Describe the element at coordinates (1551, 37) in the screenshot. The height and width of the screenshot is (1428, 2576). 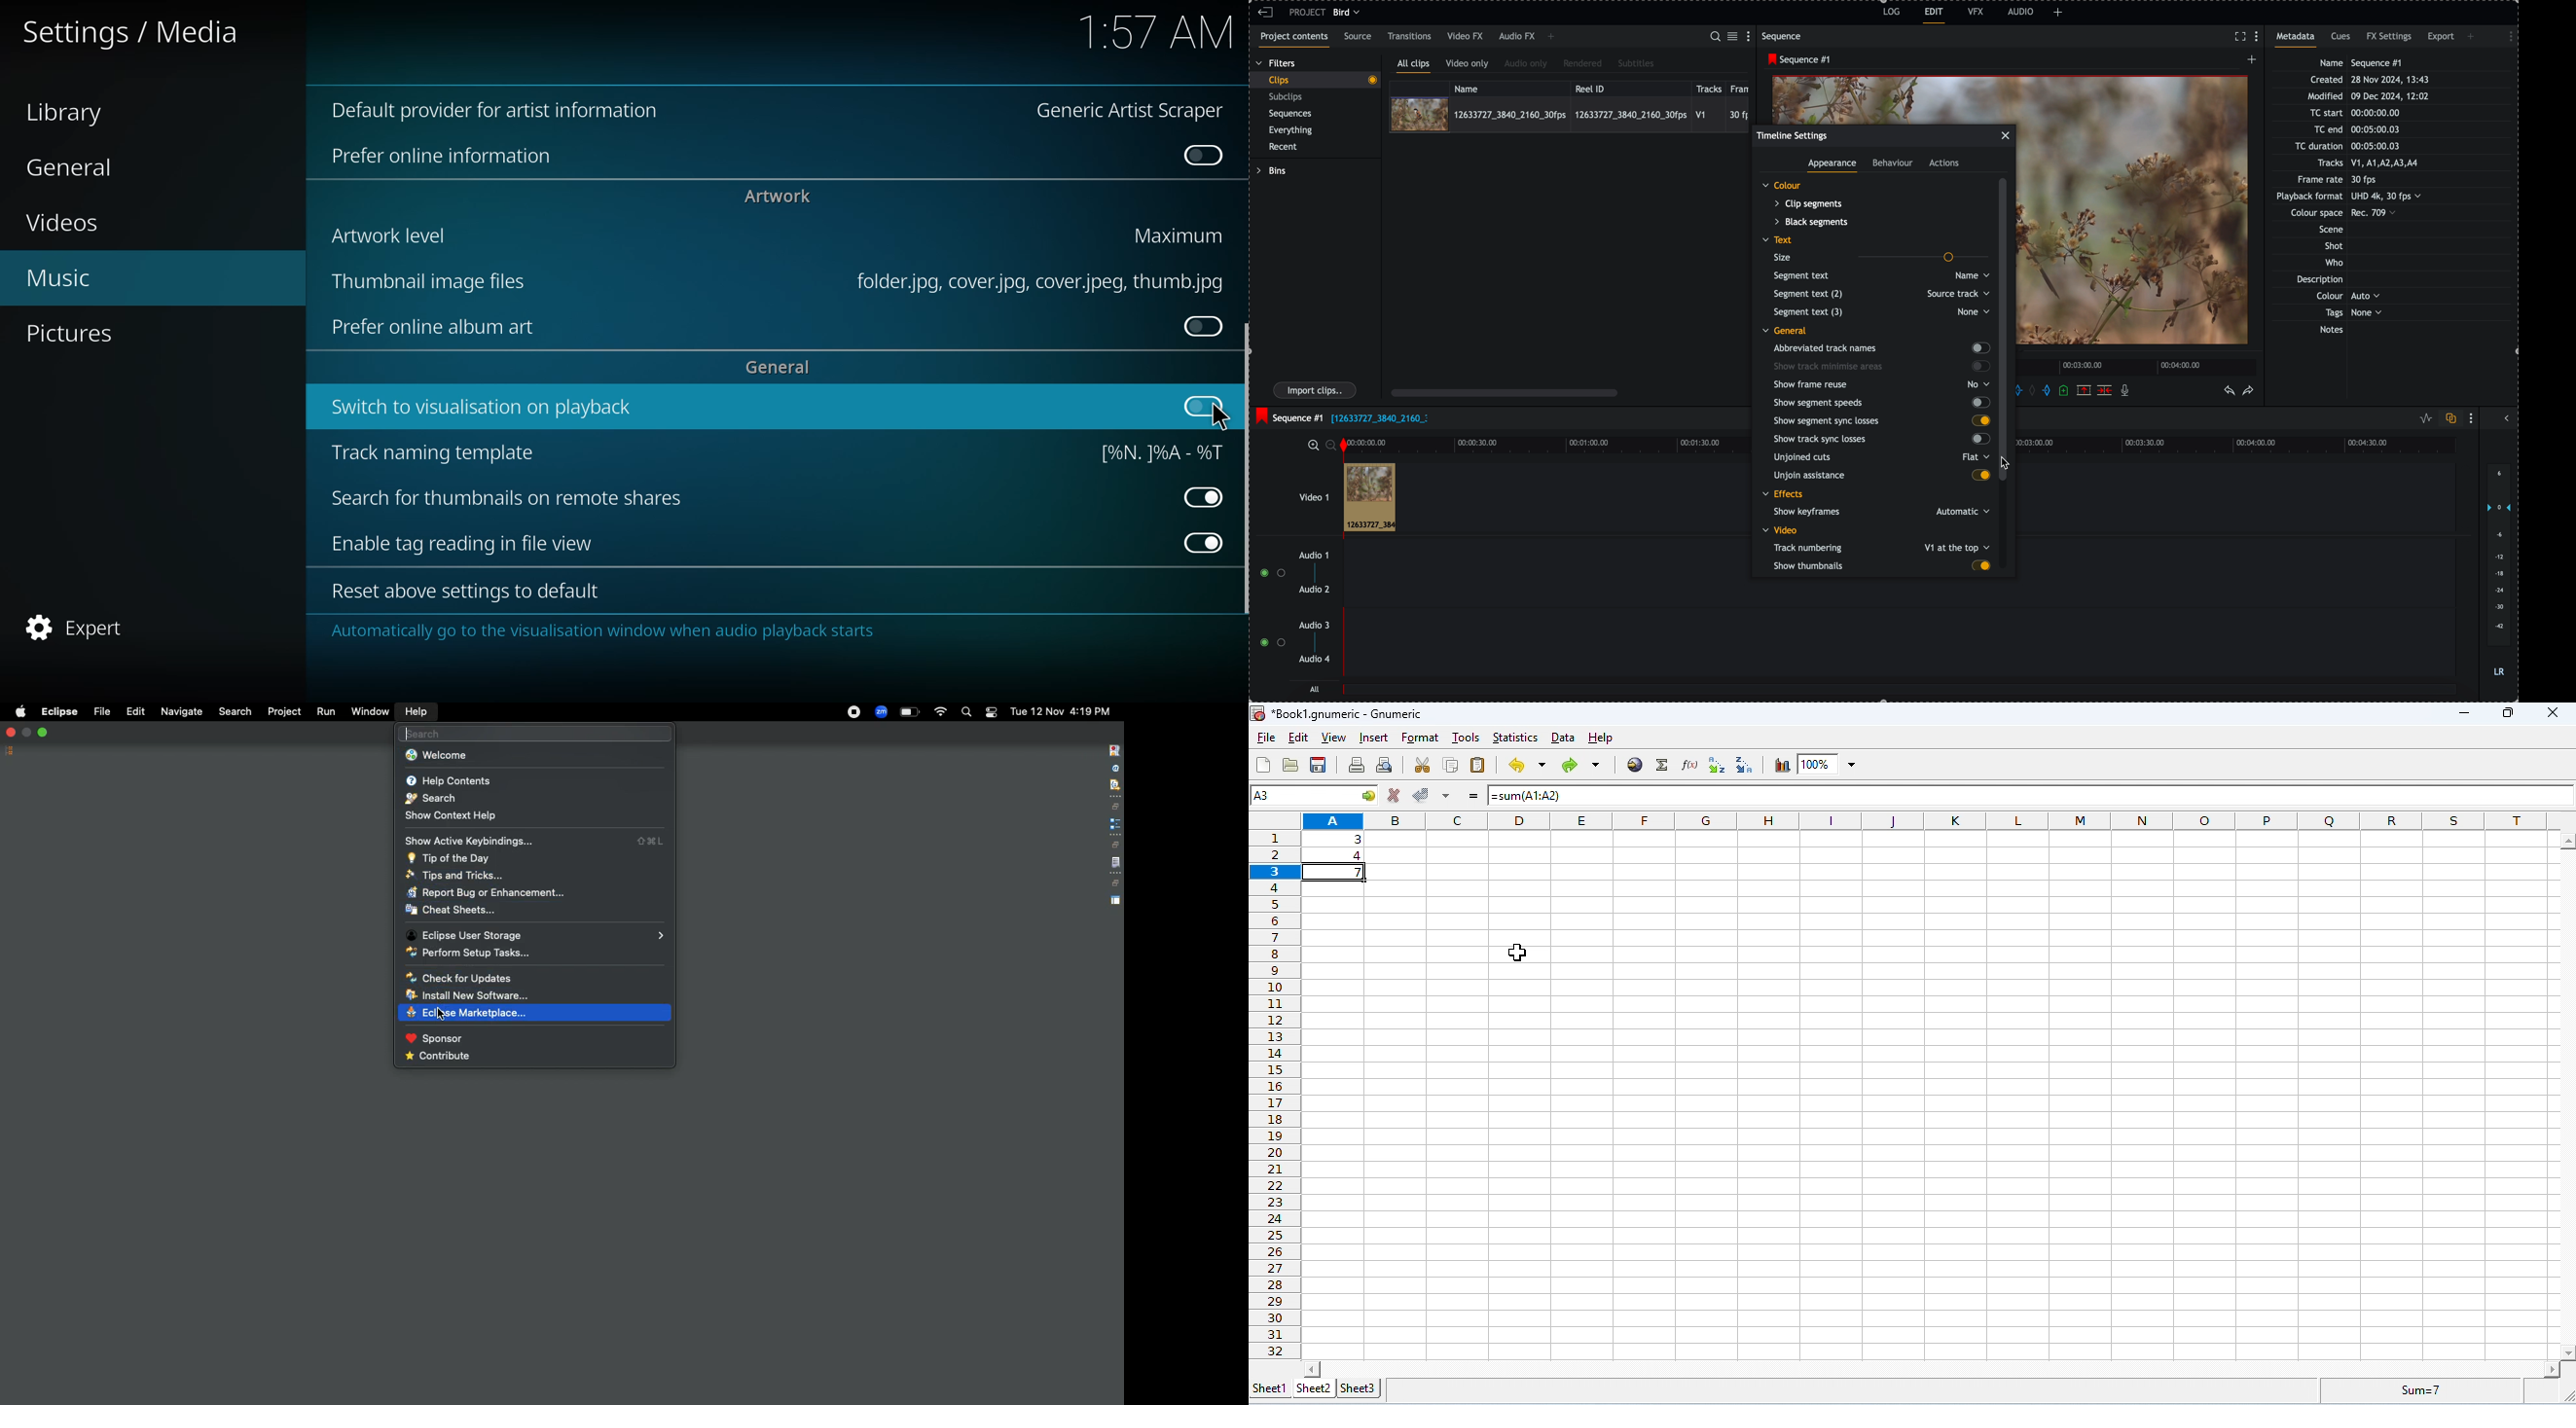
I see `add panel` at that location.